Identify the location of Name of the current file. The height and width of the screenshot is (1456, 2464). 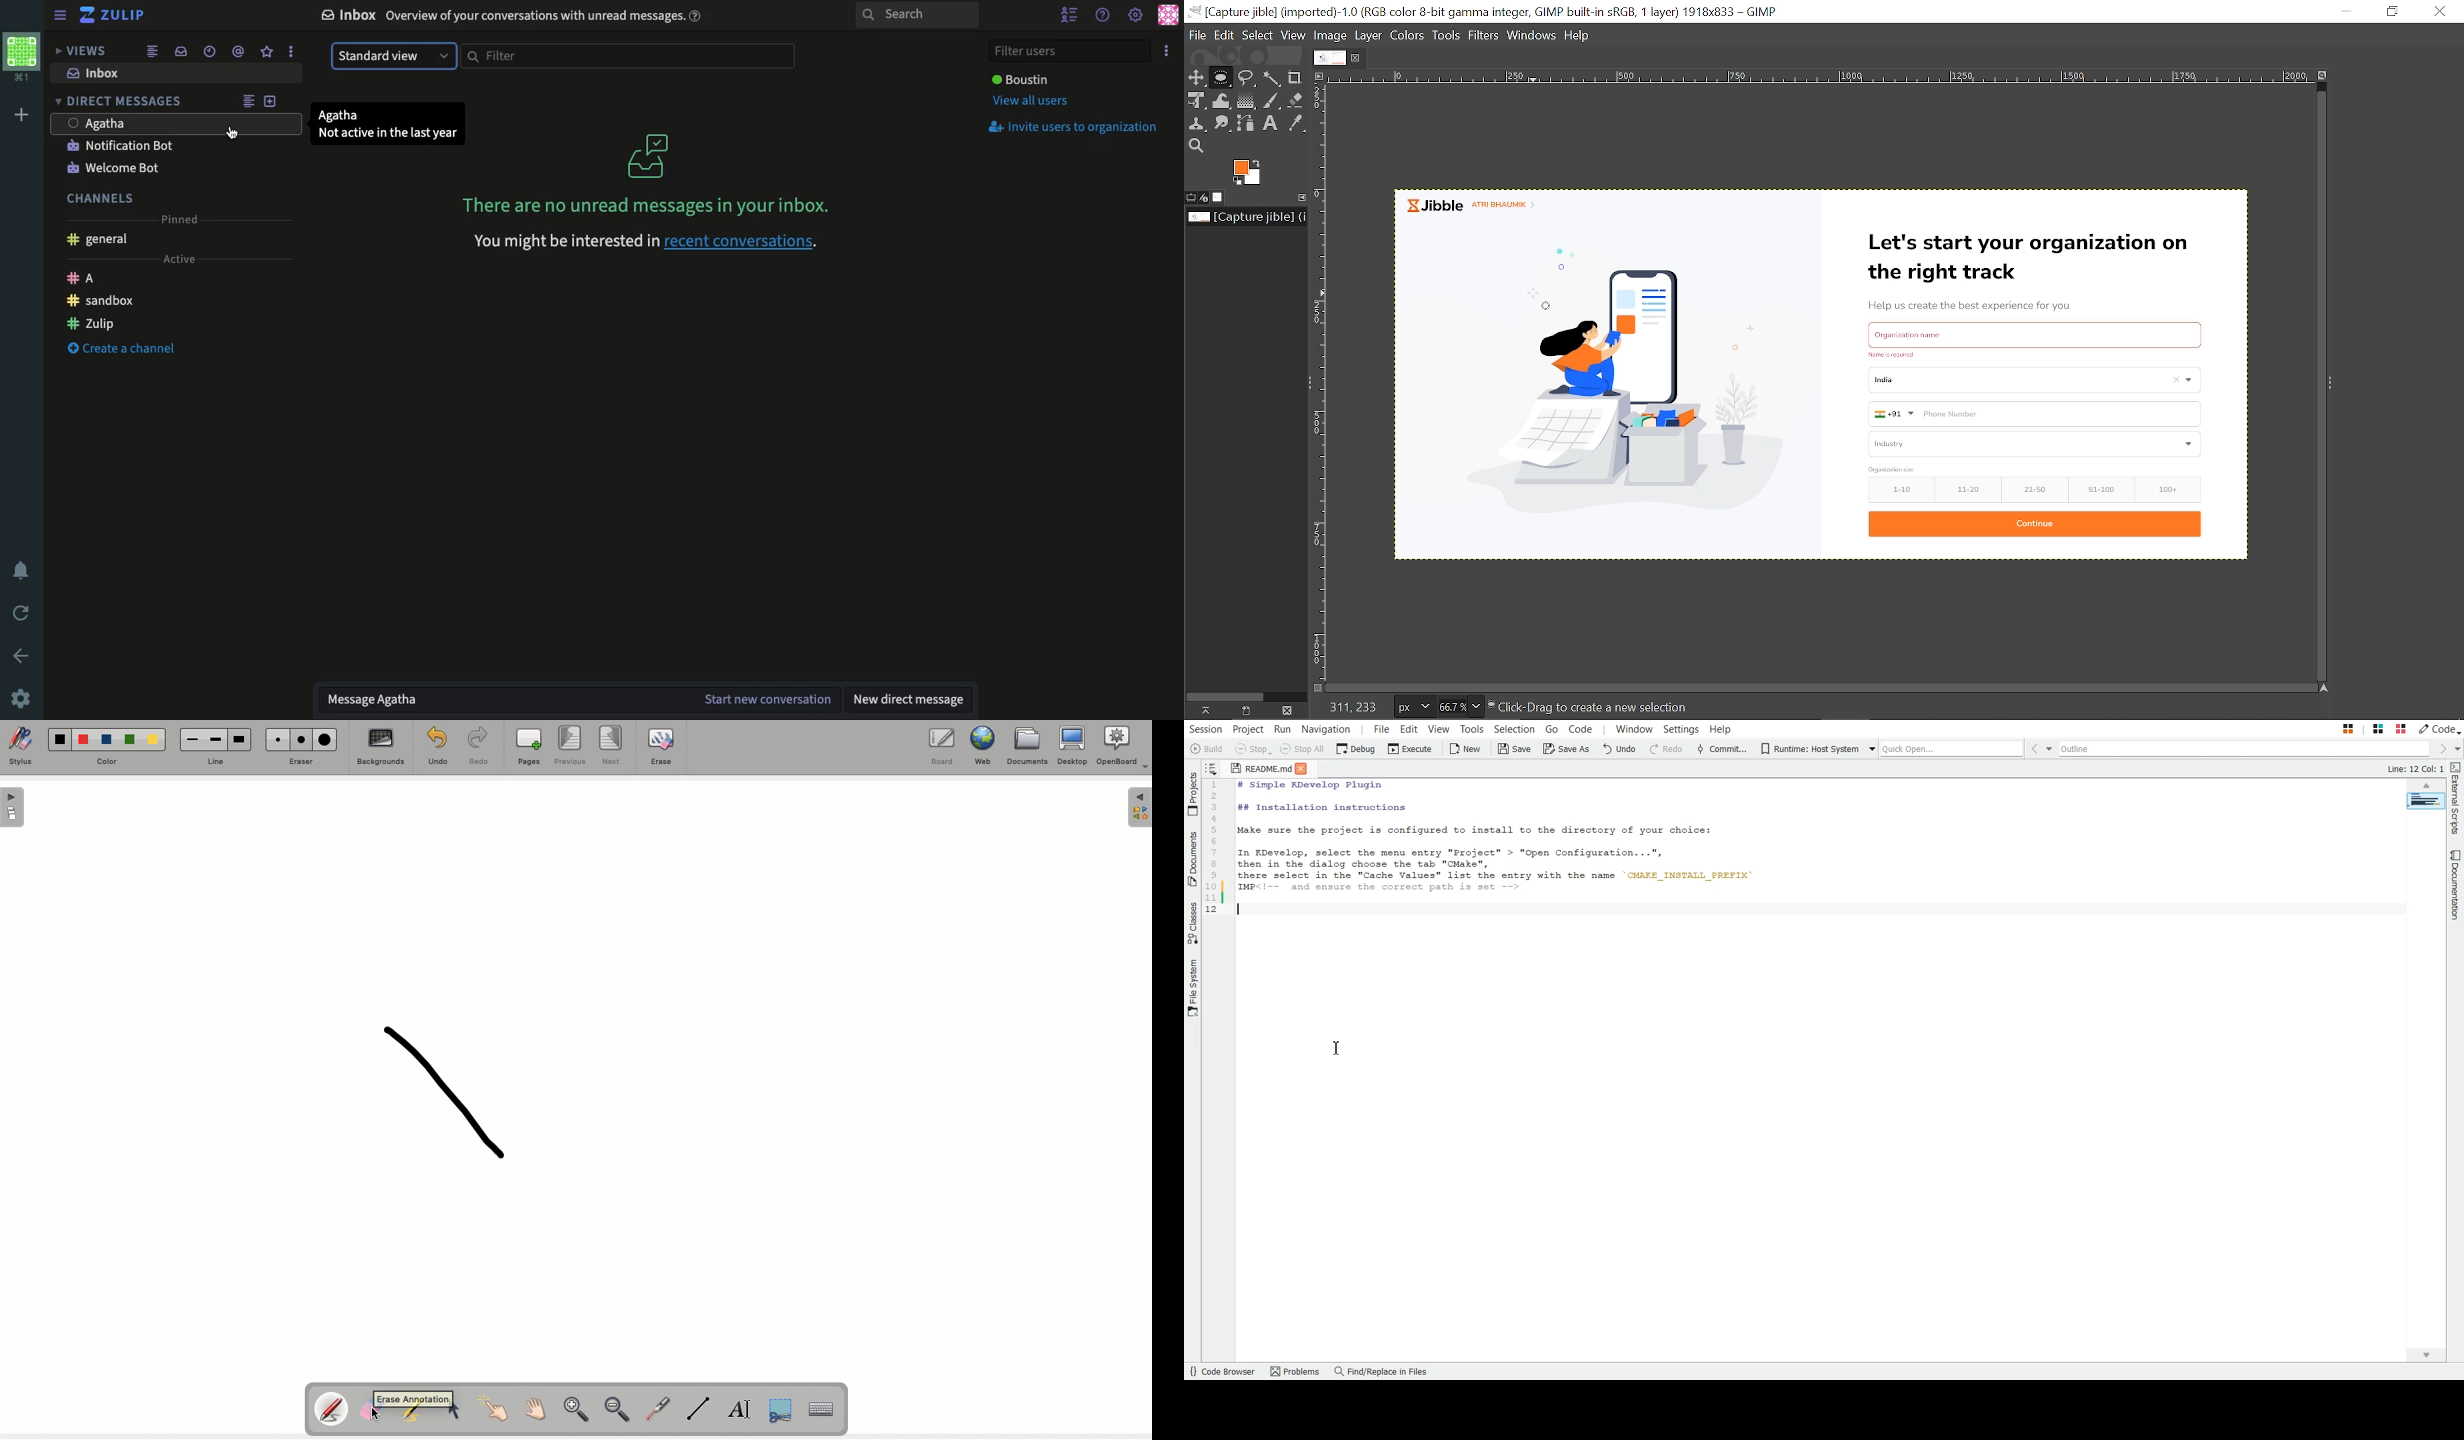
(1248, 217).